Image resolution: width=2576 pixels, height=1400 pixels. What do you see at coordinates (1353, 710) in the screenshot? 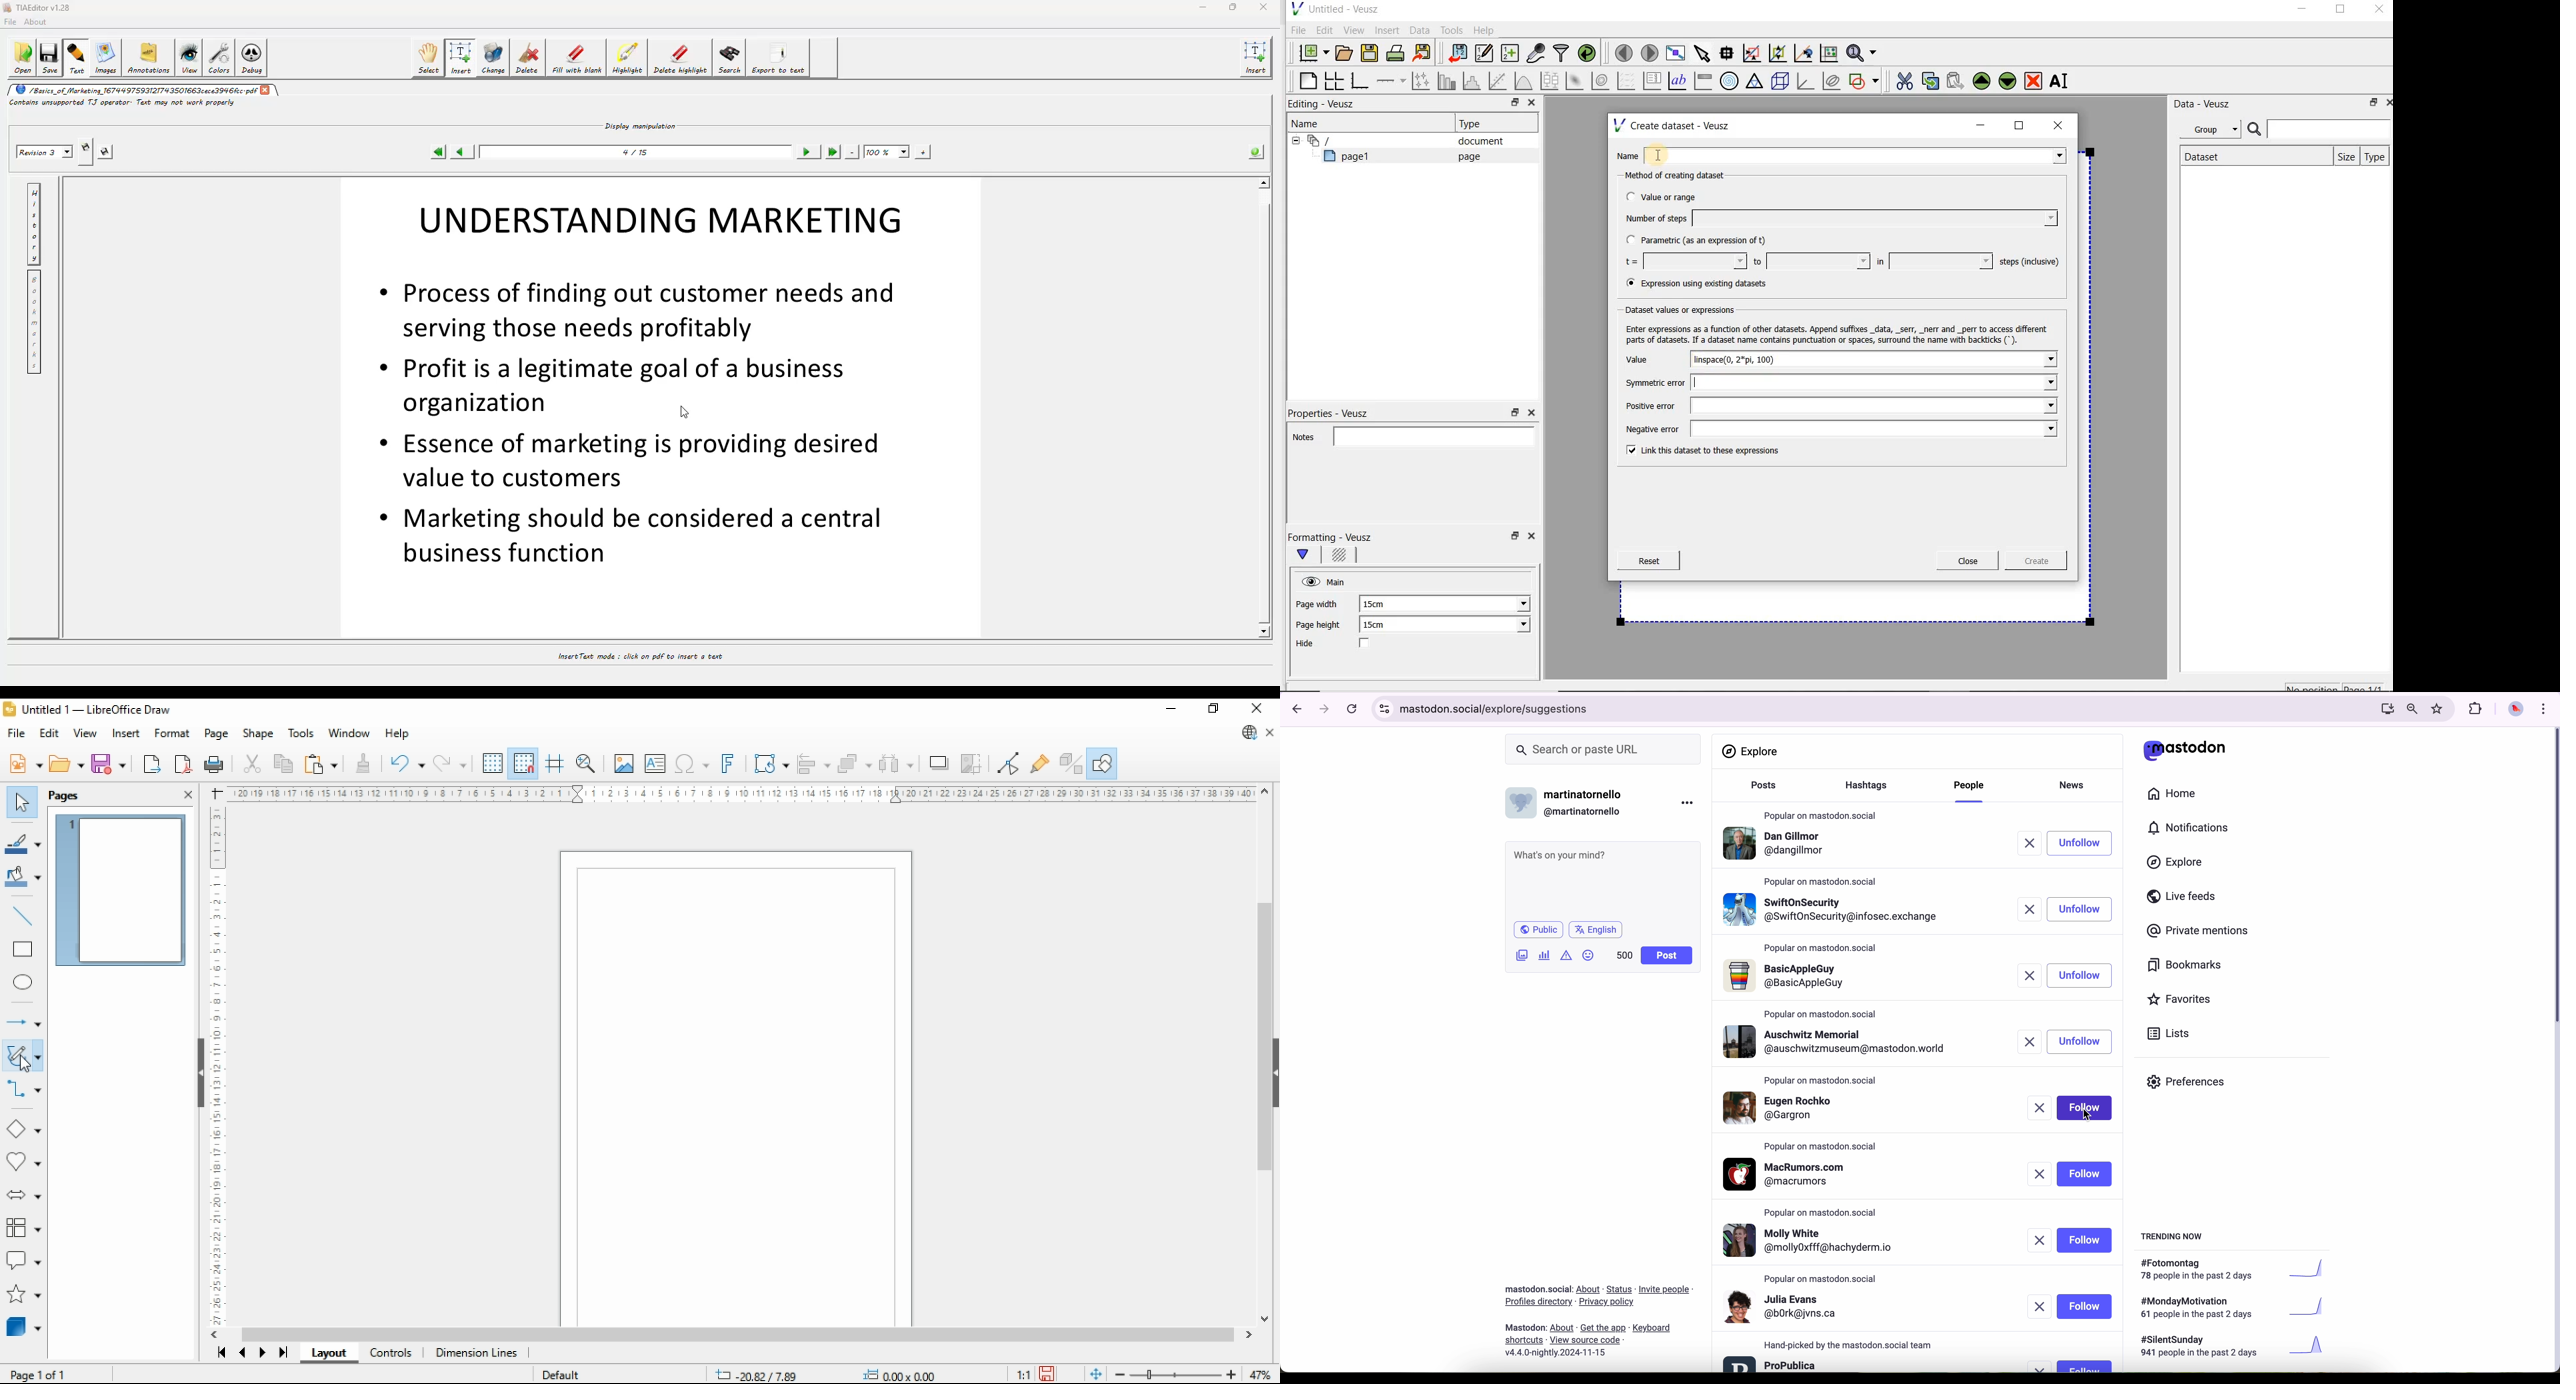
I see `refresh page` at bounding box center [1353, 710].